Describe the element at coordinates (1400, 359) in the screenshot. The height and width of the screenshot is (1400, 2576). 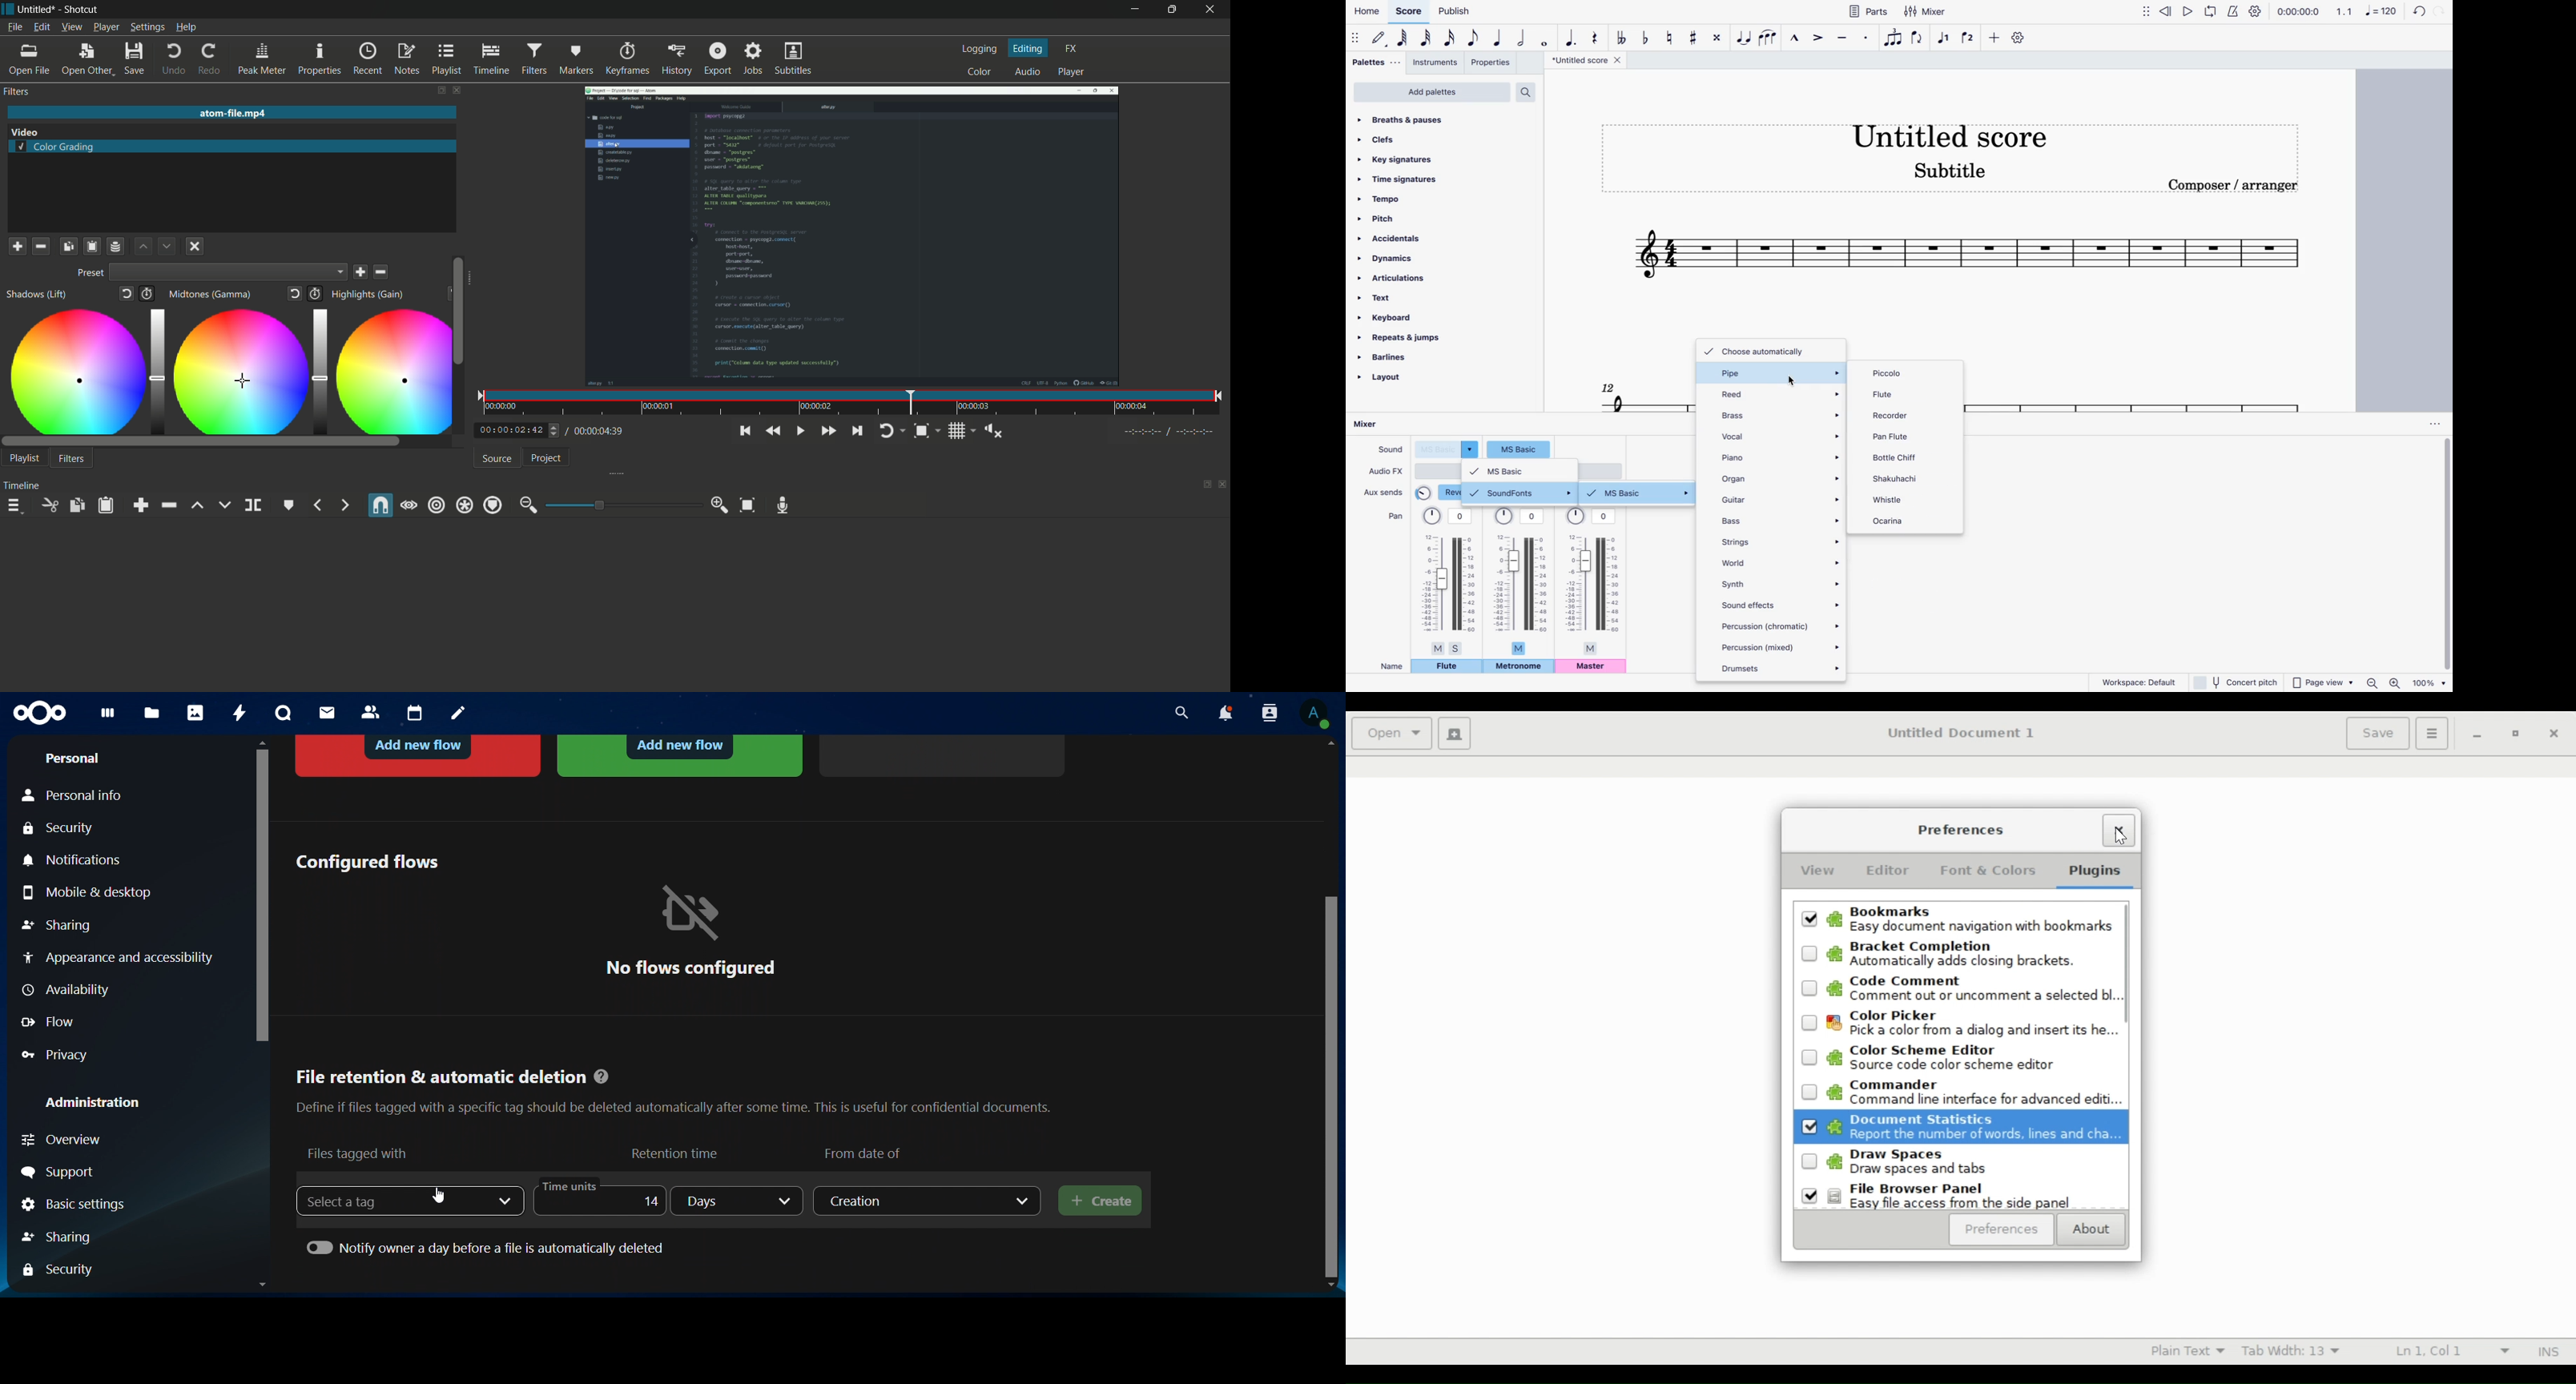
I see `barlines` at that location.